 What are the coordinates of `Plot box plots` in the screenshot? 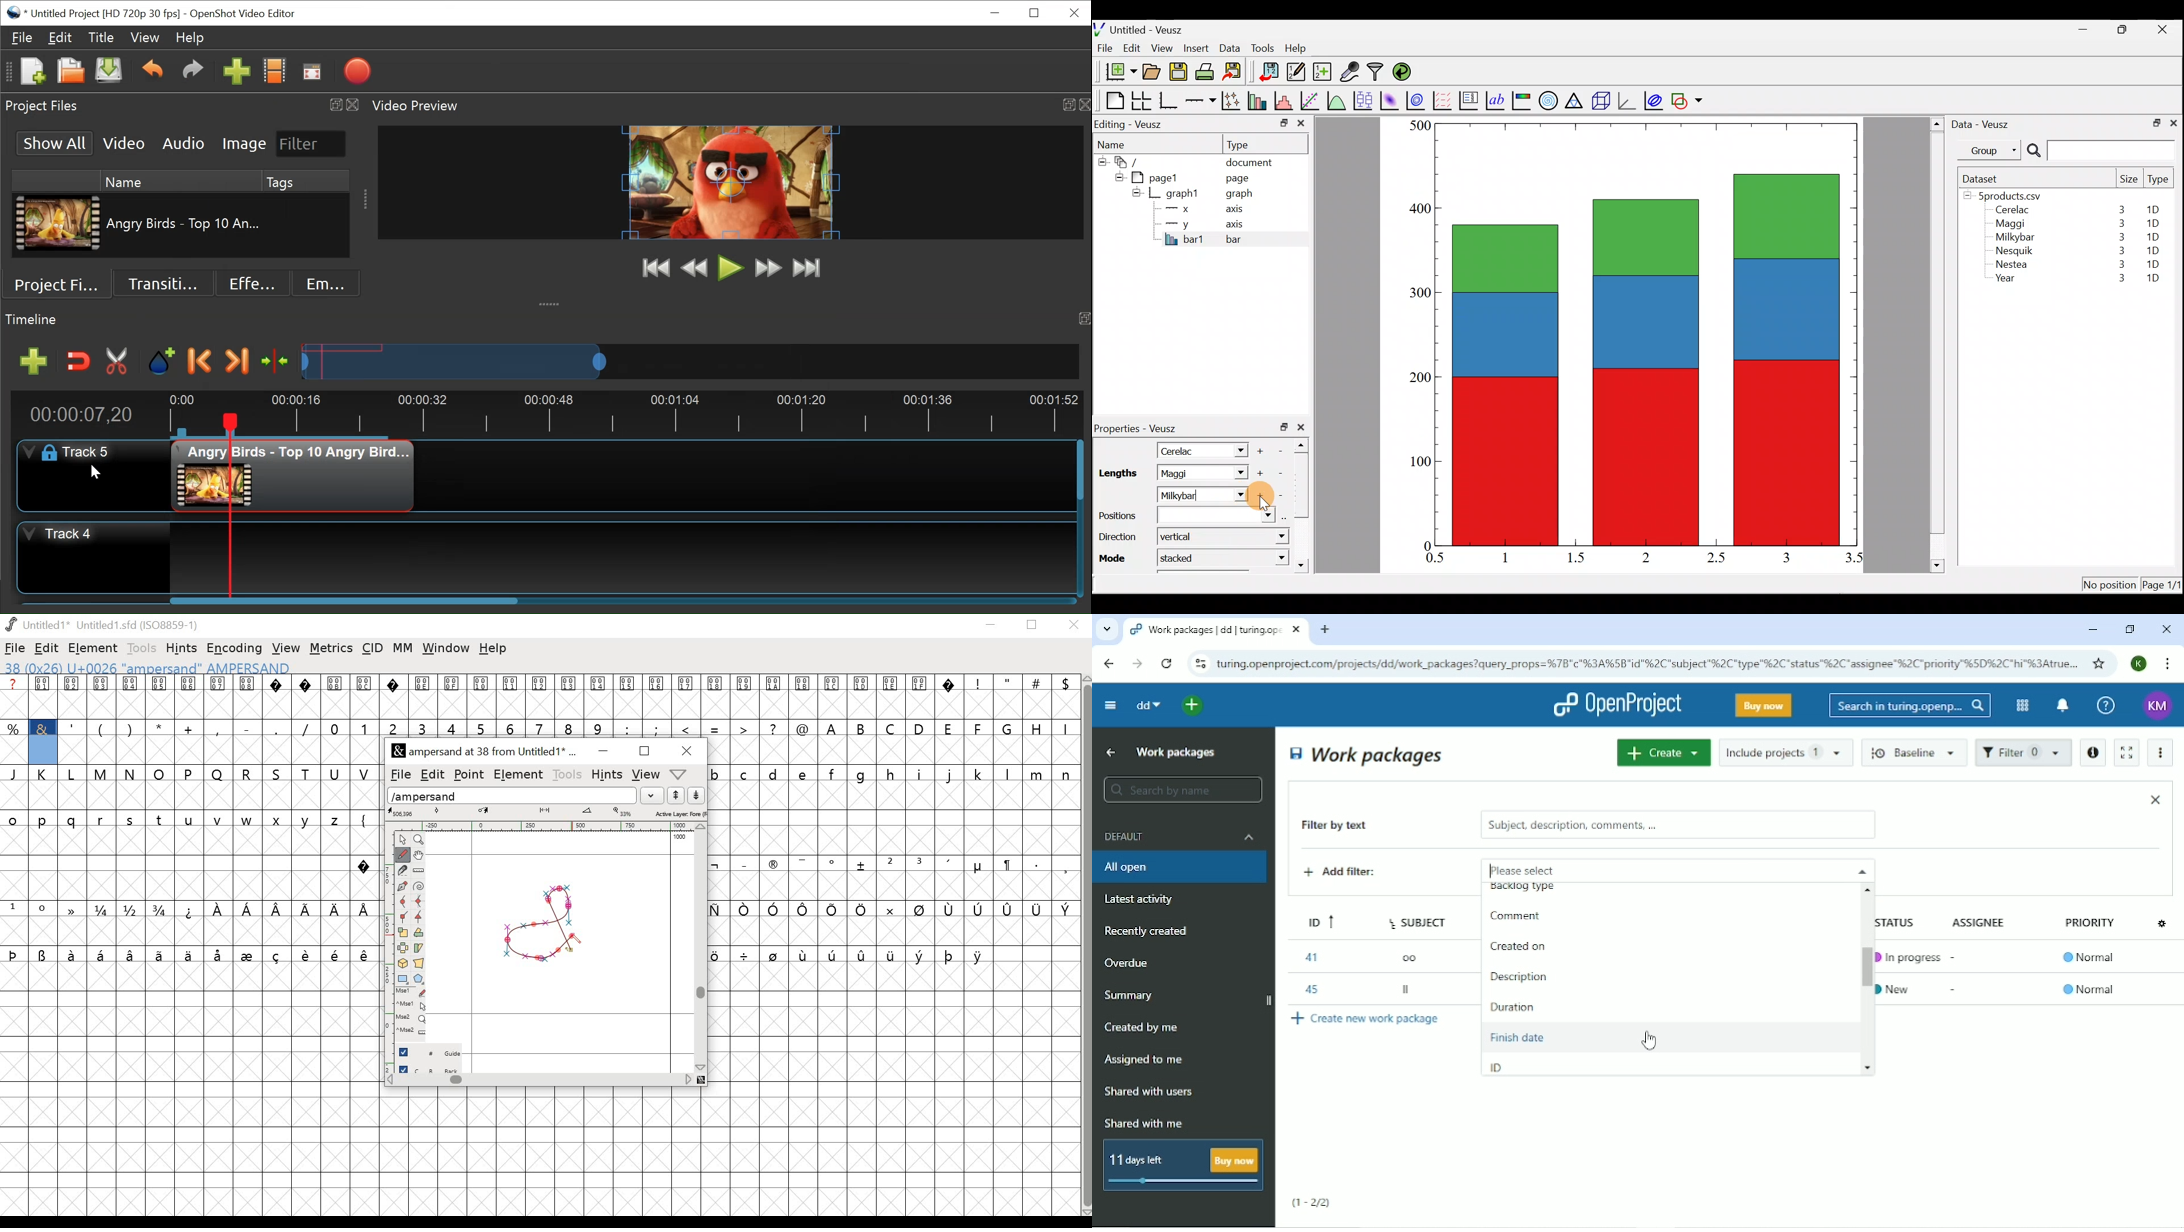 It's located at (1364, 100).